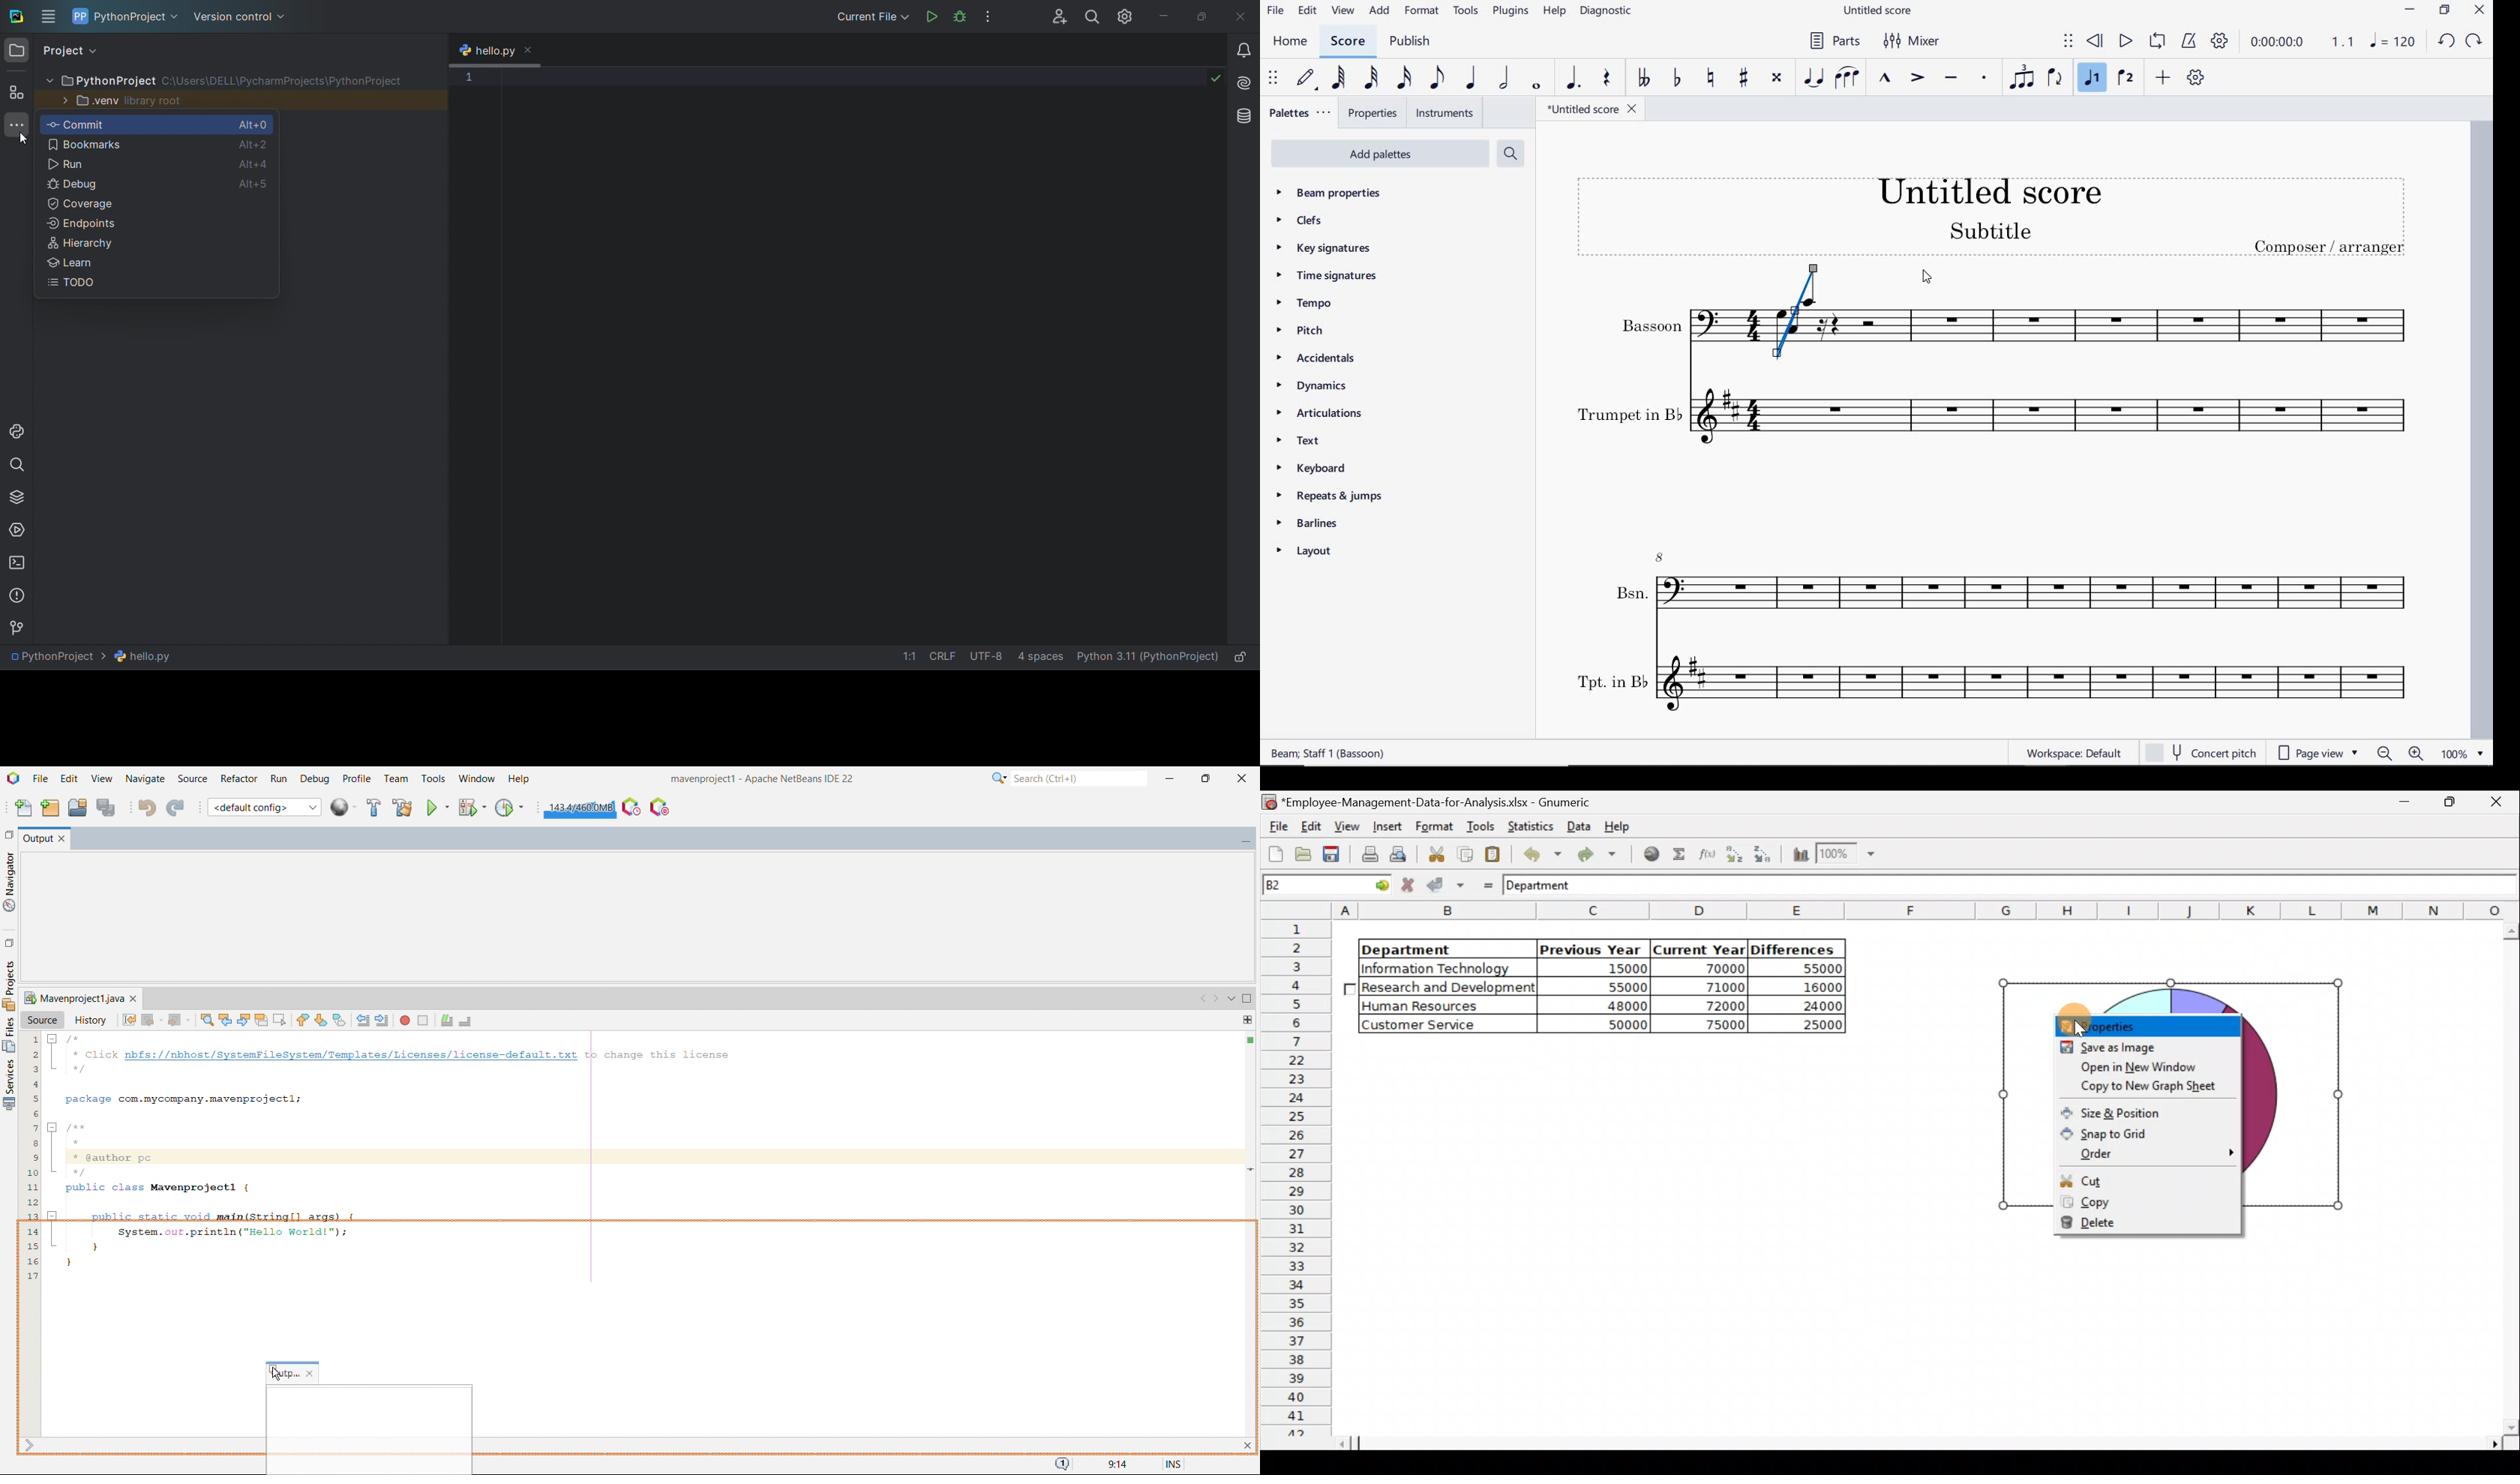 The image size is (2520, 1484). I want to click on staccato, so click(1985, 79).